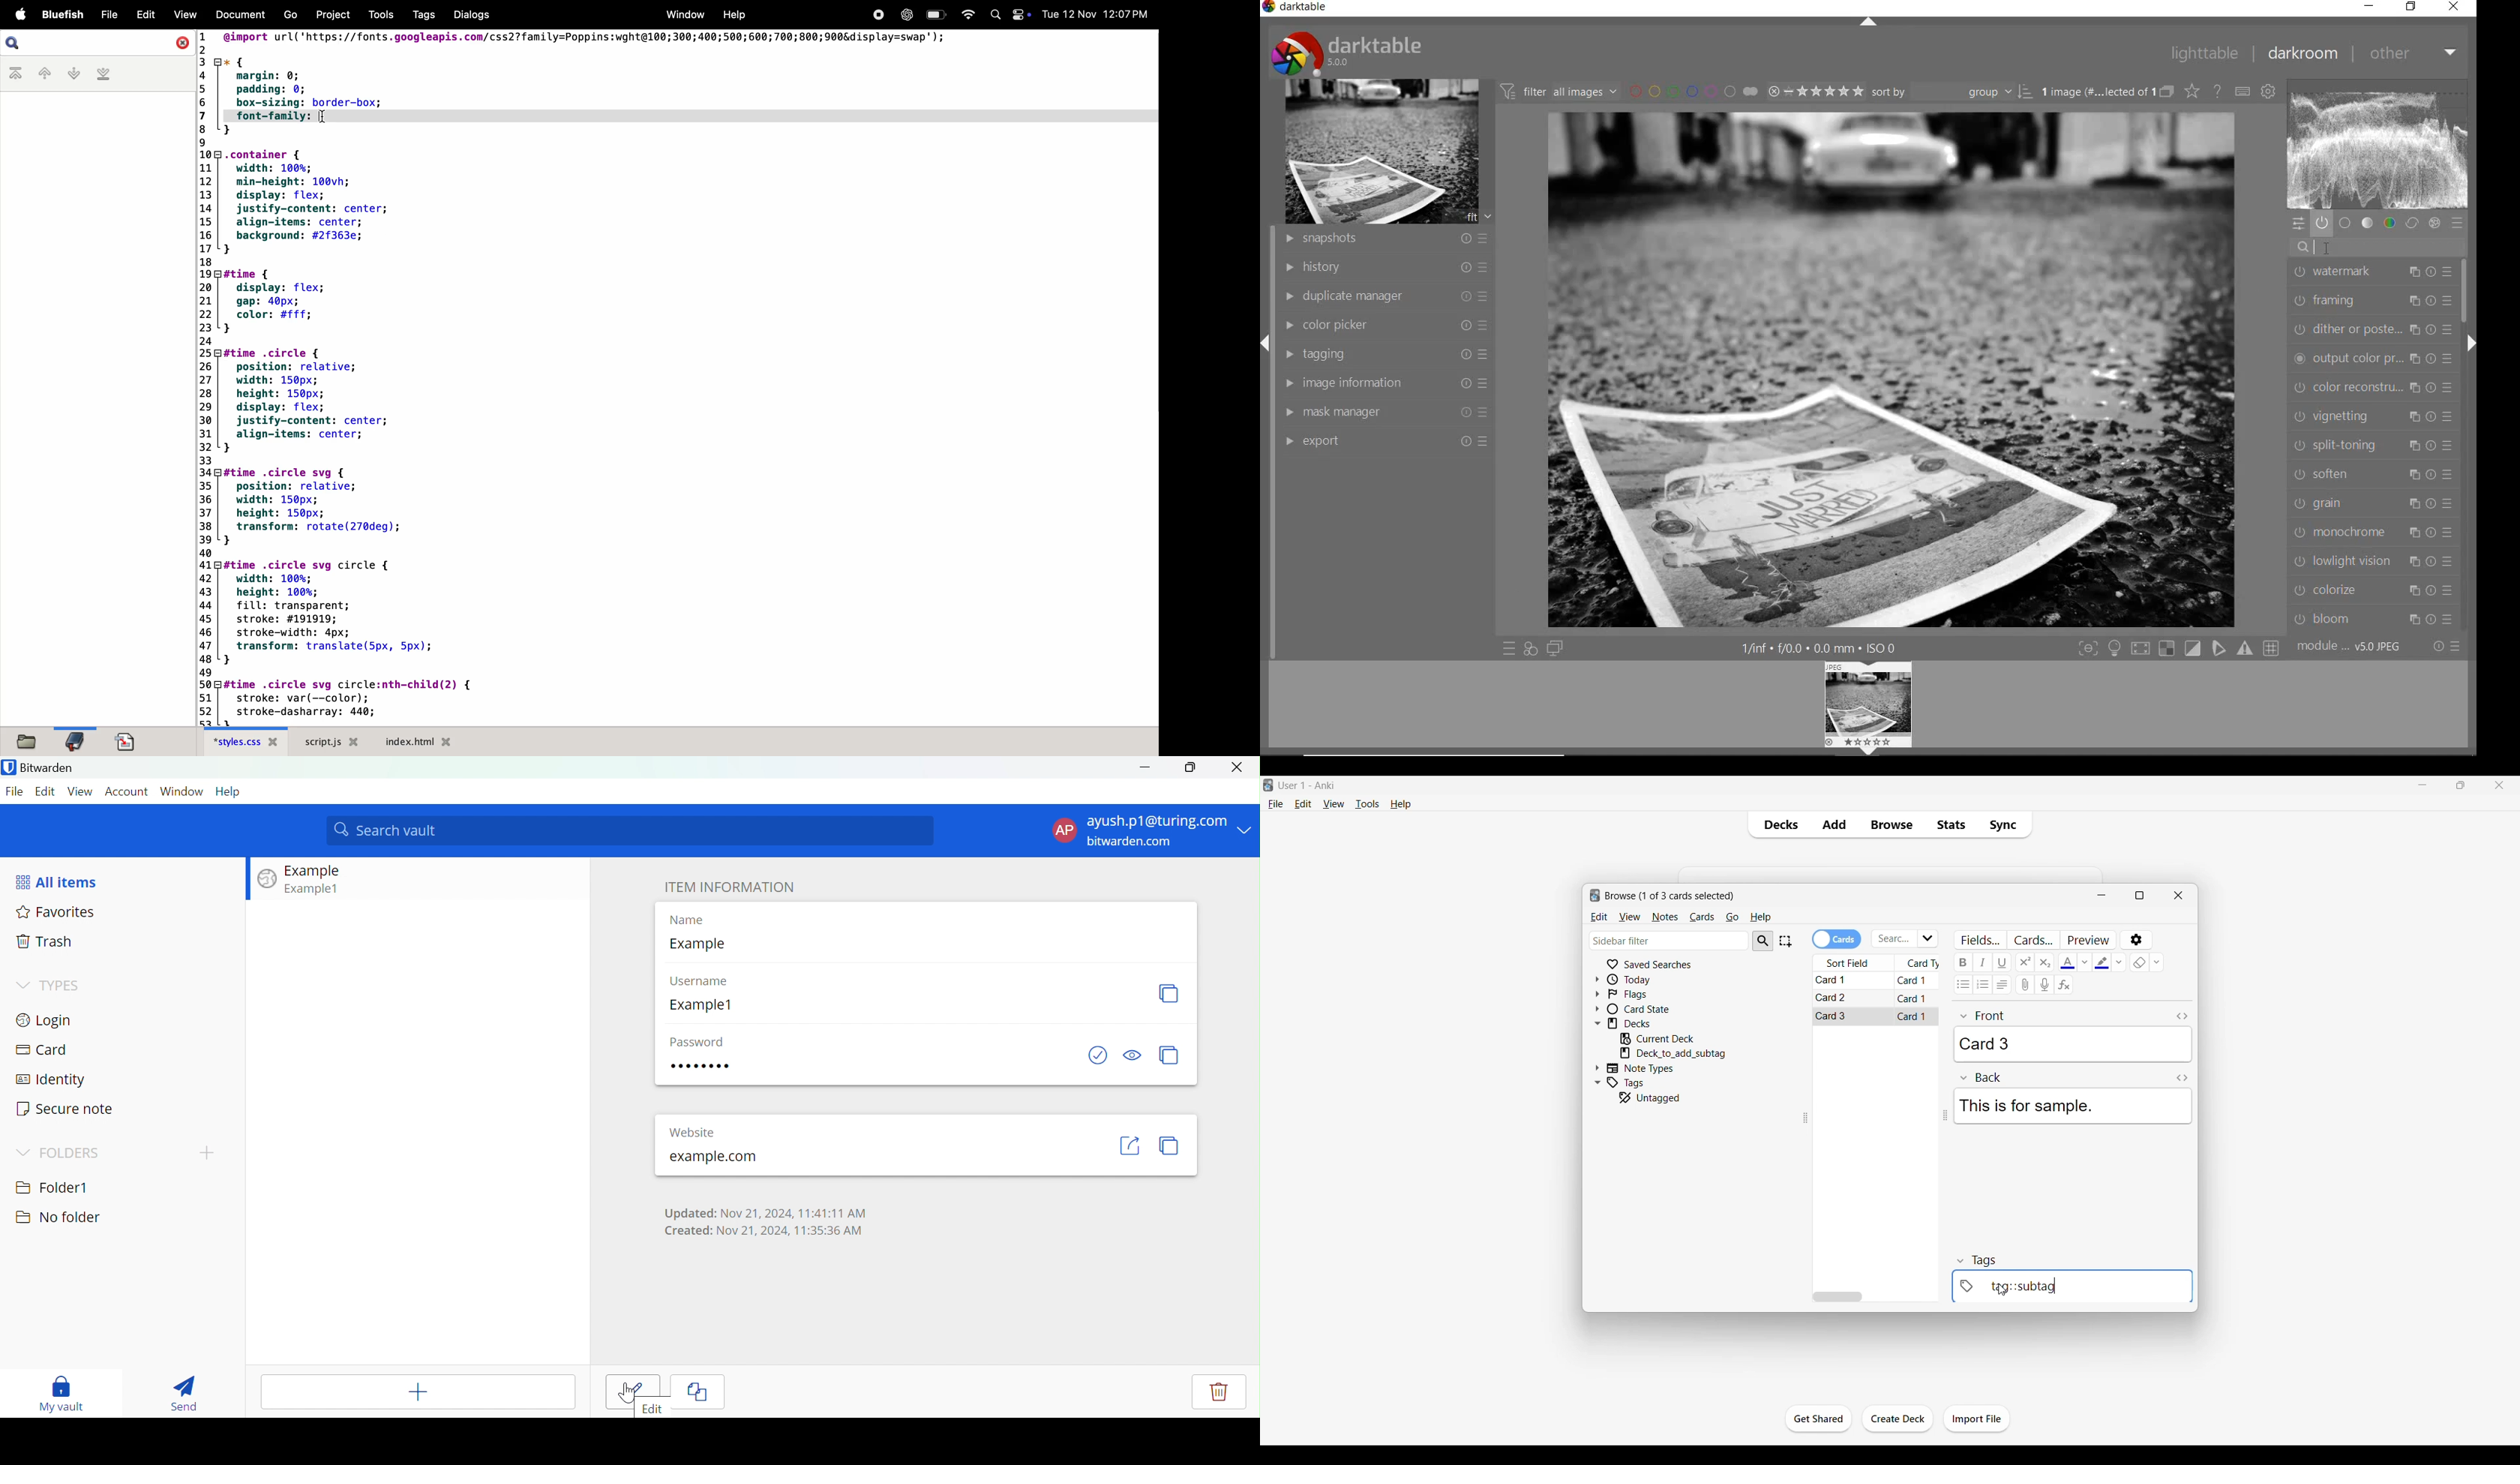 The height and width of the screenshot is (1484, 2520). I want to click on Card 1, so click(1913, 981).